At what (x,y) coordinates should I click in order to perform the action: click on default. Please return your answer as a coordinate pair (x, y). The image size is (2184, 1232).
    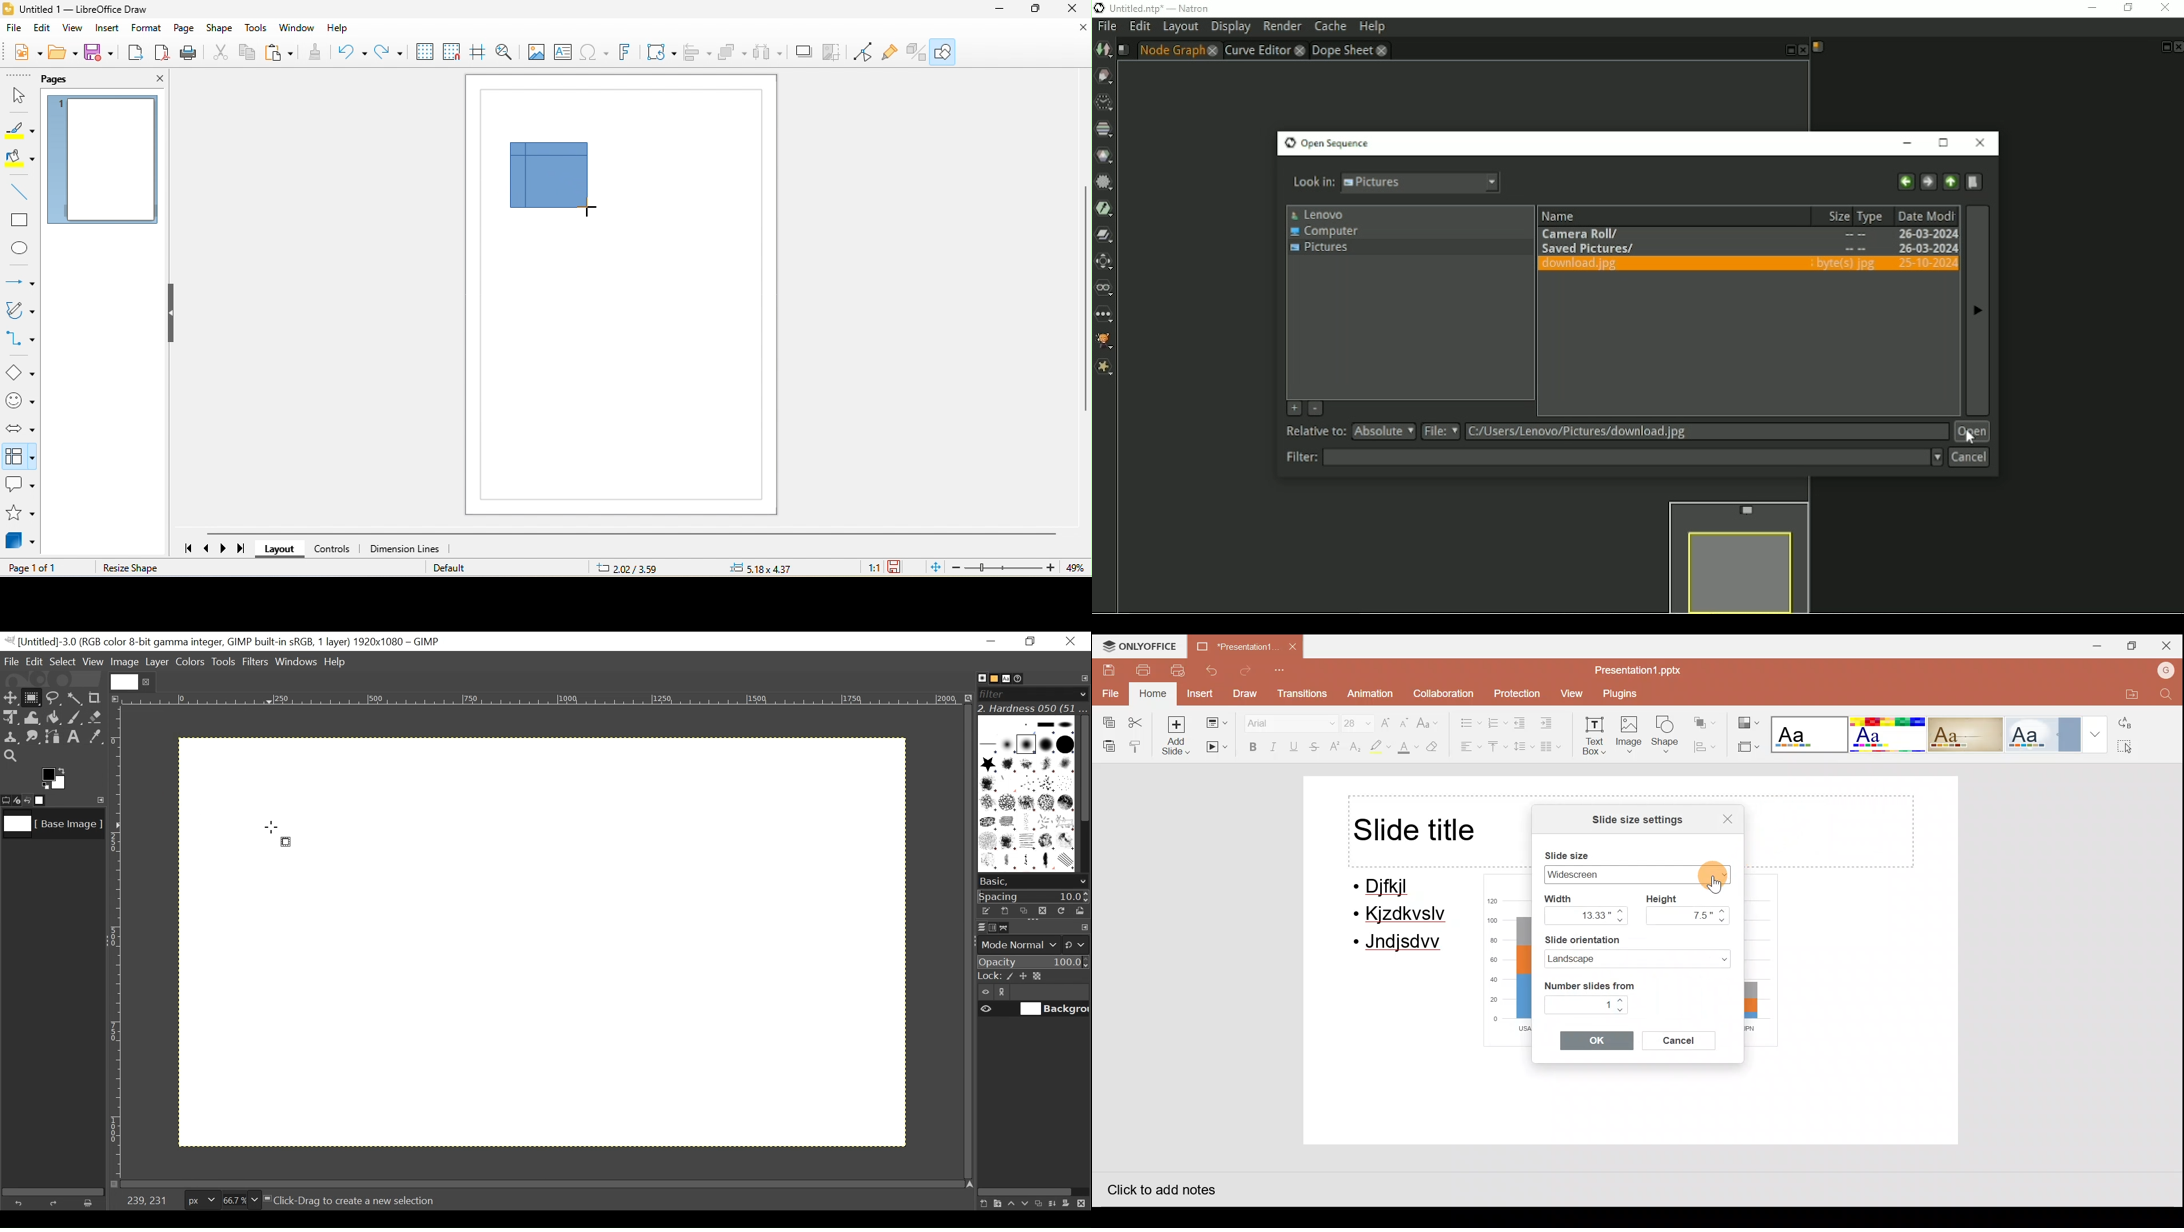
    Looking at the image, I should click on (463, 568).